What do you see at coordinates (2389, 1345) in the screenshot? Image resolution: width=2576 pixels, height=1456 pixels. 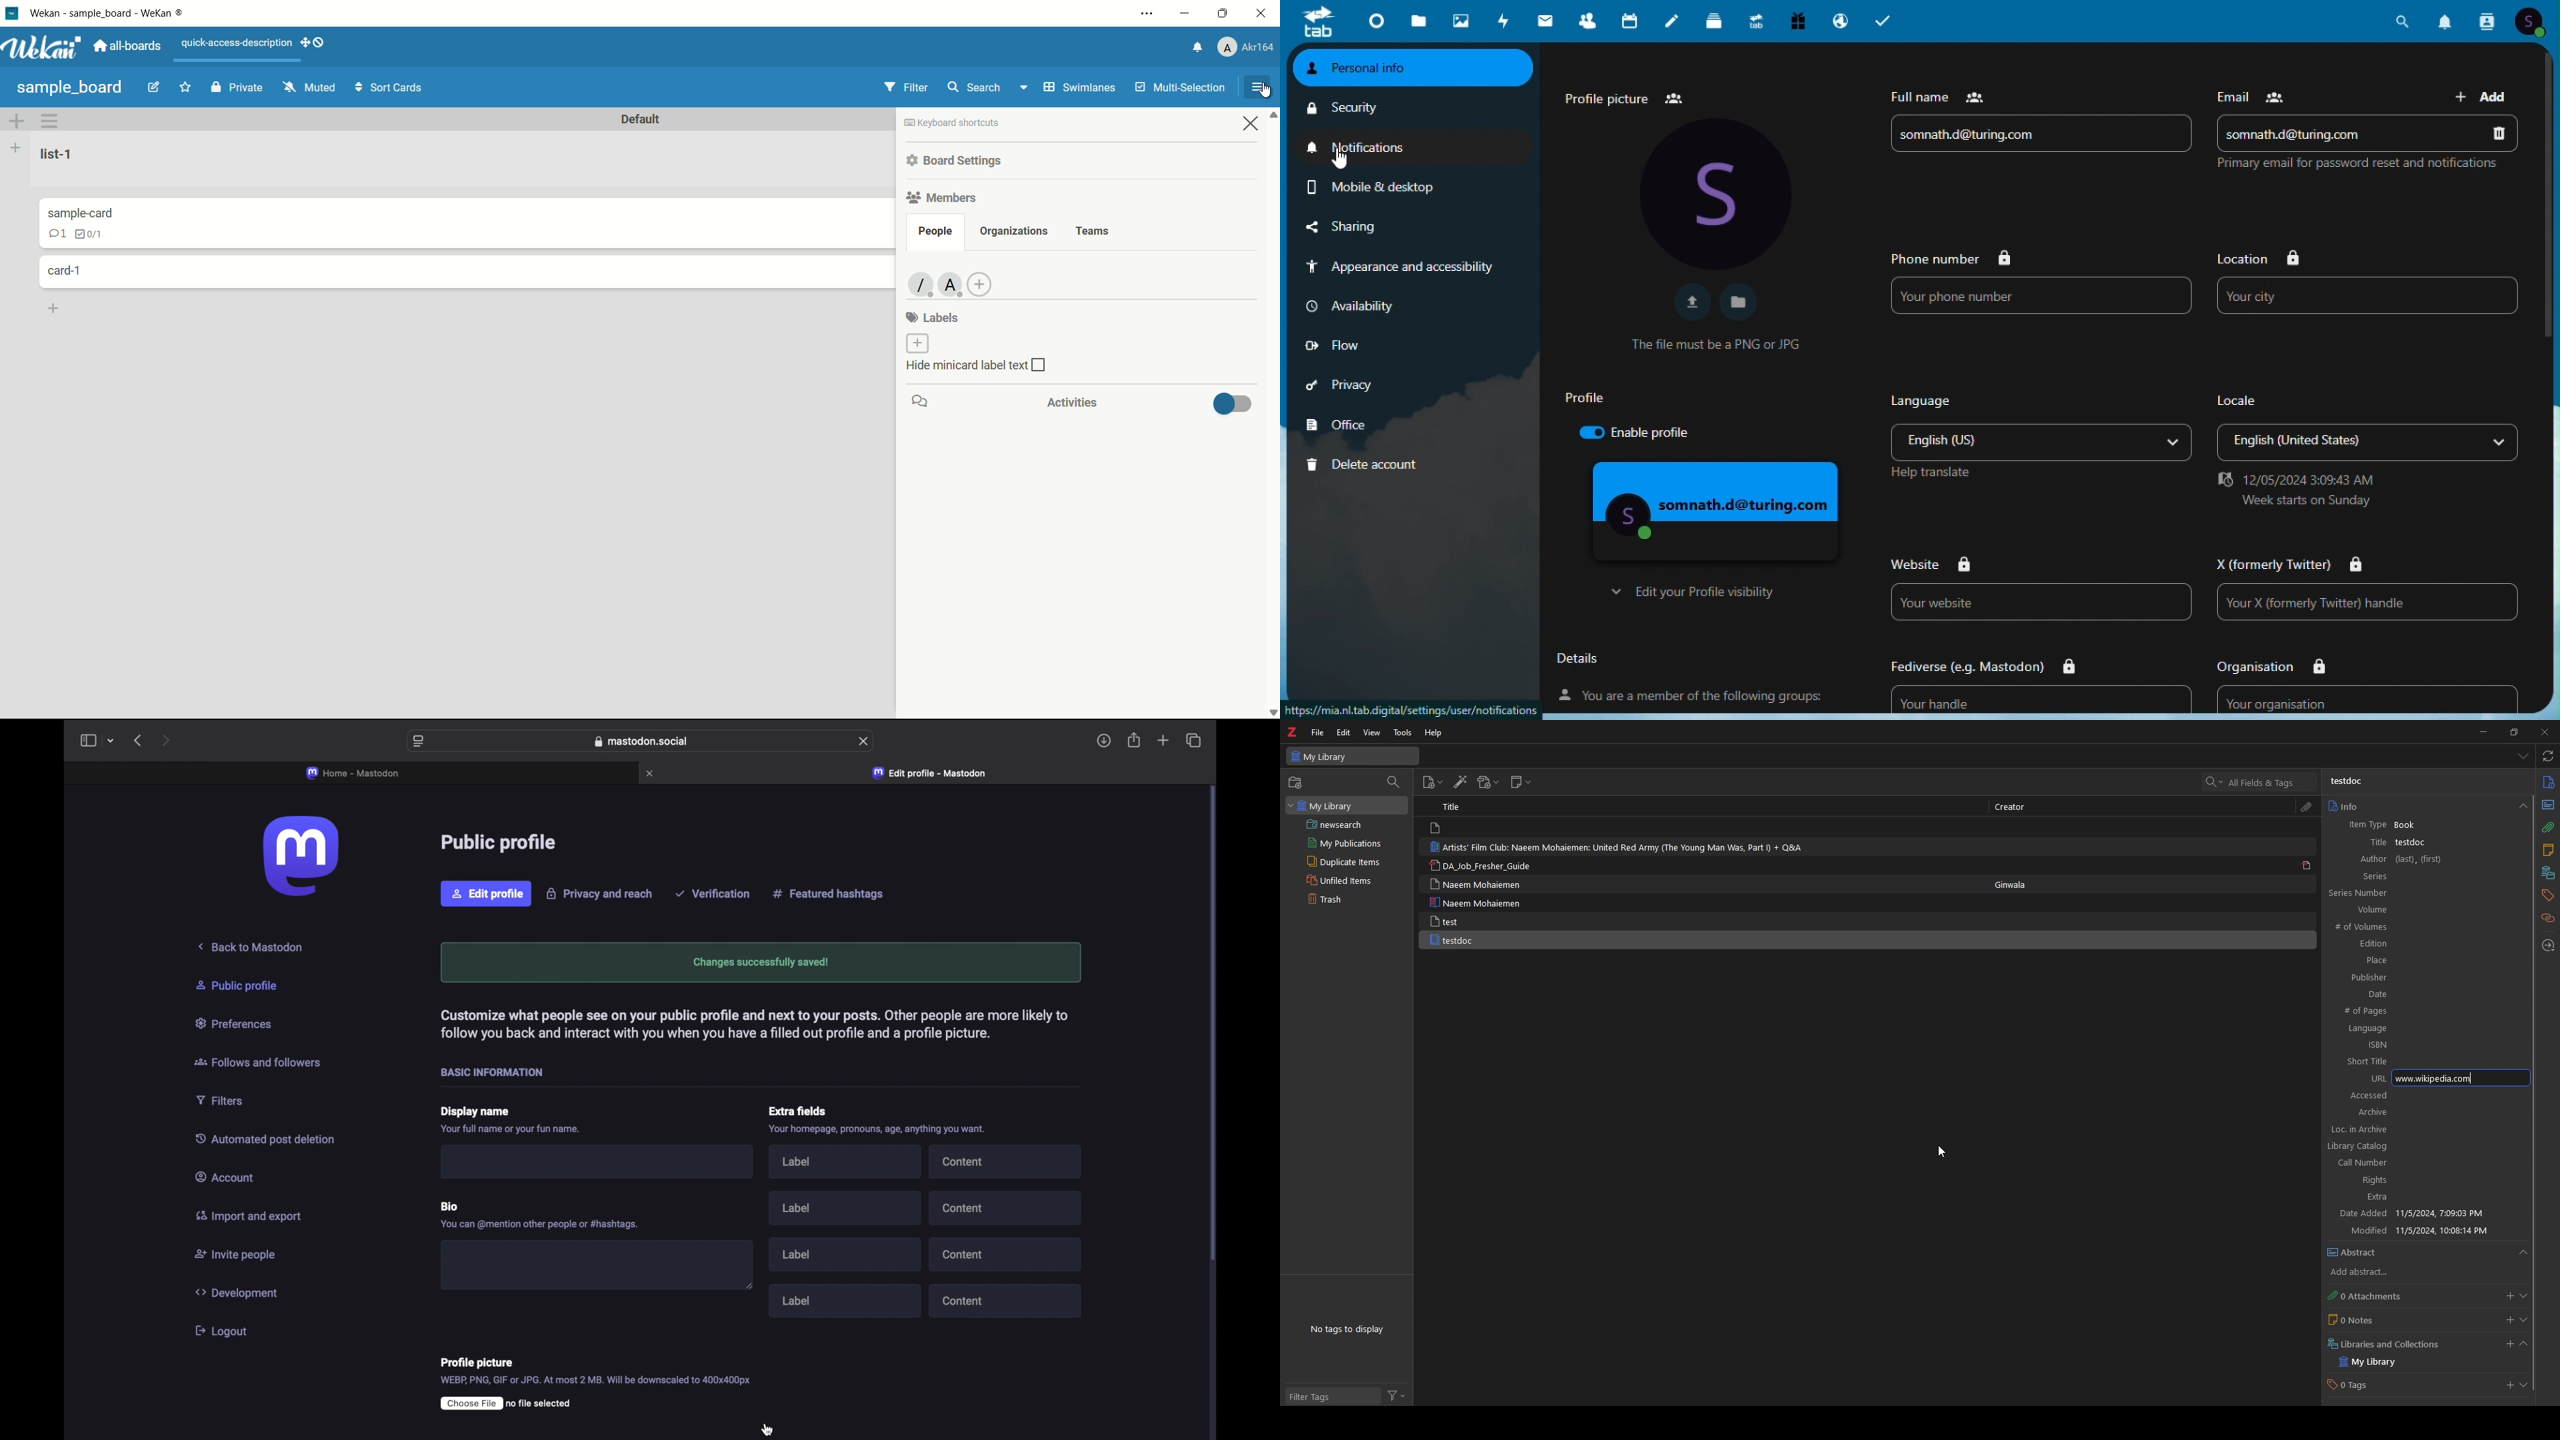 I see `Libraries and Collections` at bounding box center [2389, 1345].